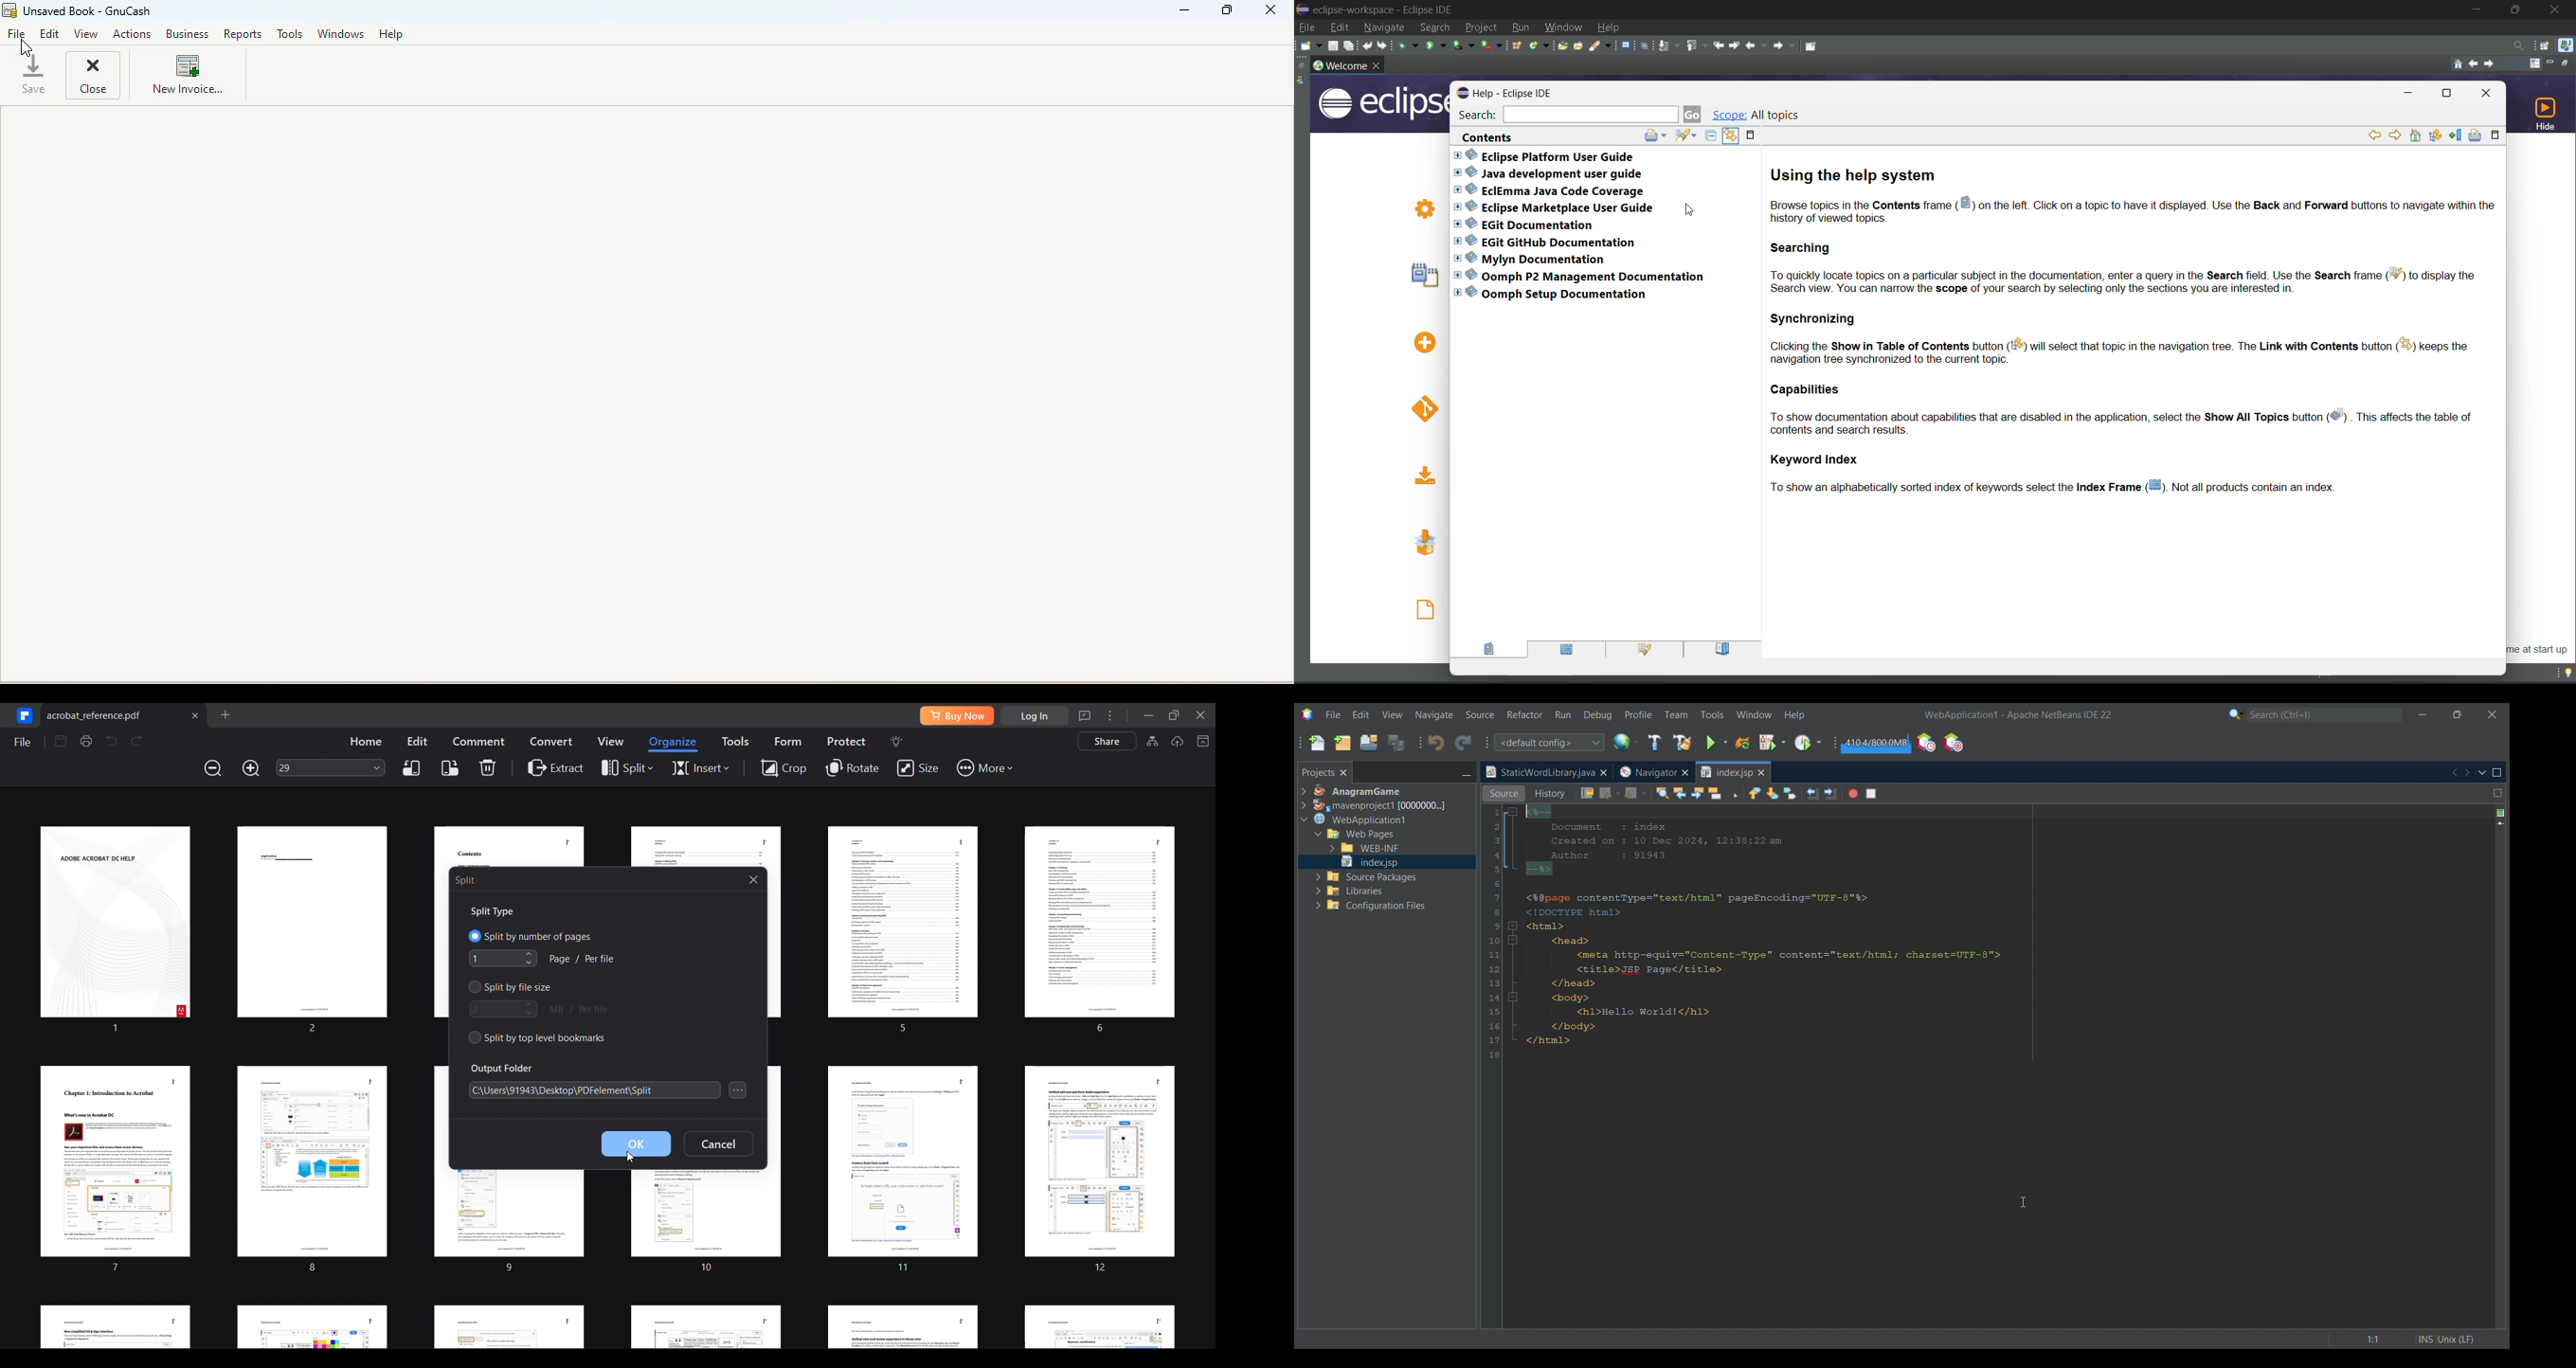 The height and width of the screenshot is (1372, 2576). What do you see at coordinates (2482, 772) in the screenshot?
I see `Show documents list` at bounding box center [2482, 772].